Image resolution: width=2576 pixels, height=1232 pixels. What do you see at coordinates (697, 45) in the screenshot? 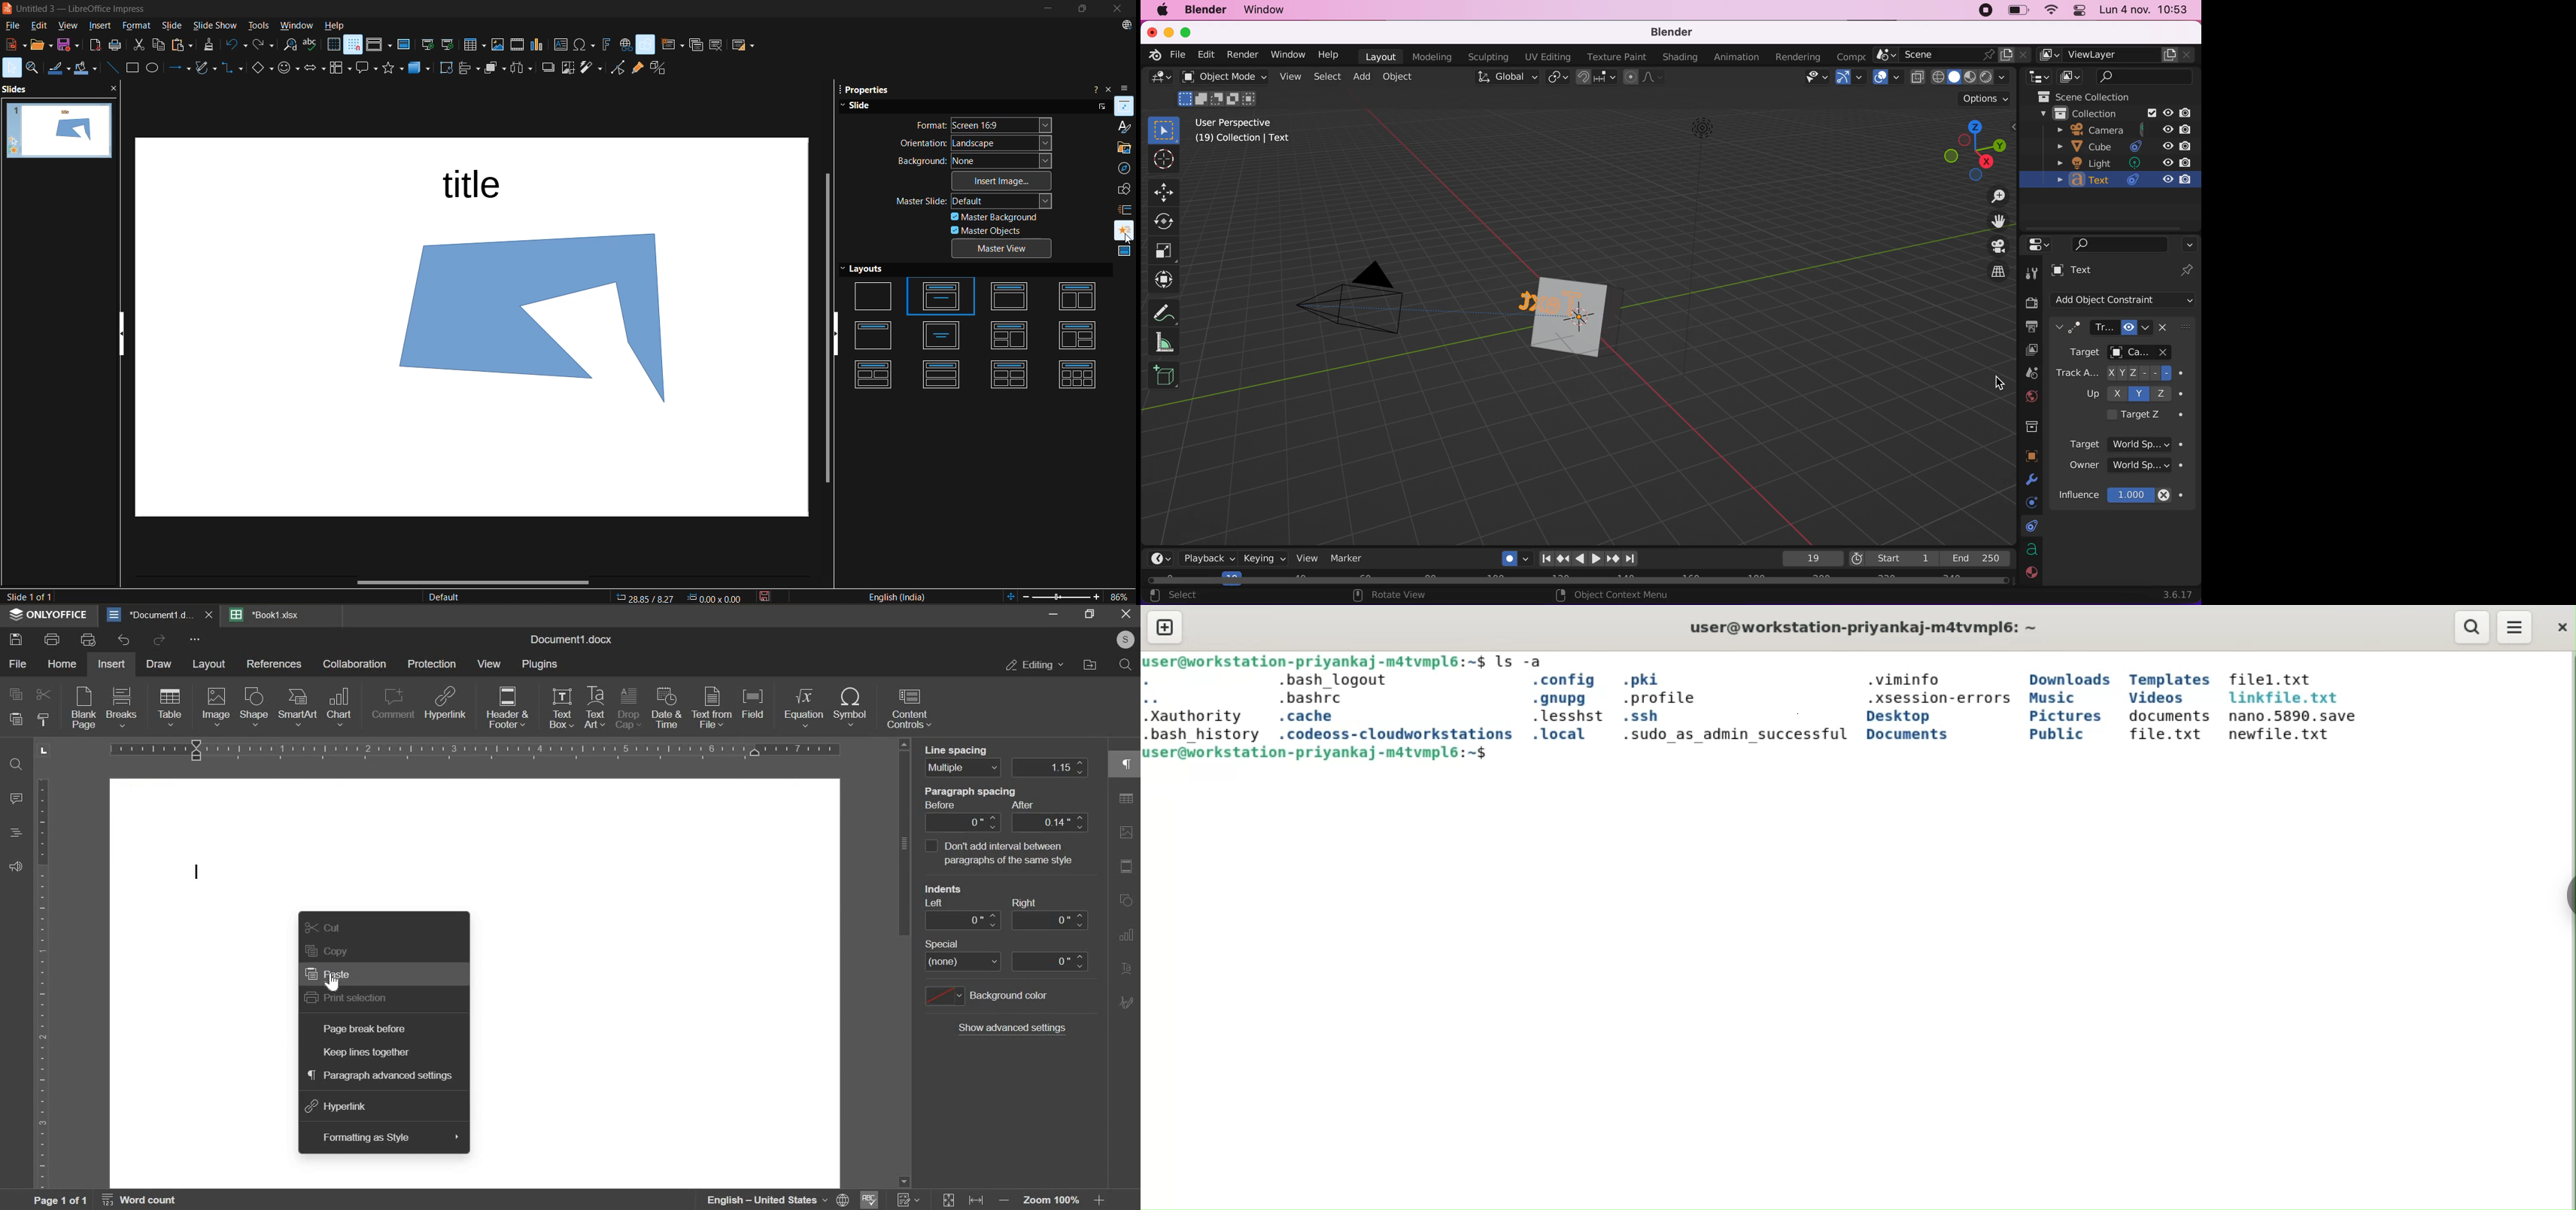
I see `duplicate slide` at bounding box center [697, 45].